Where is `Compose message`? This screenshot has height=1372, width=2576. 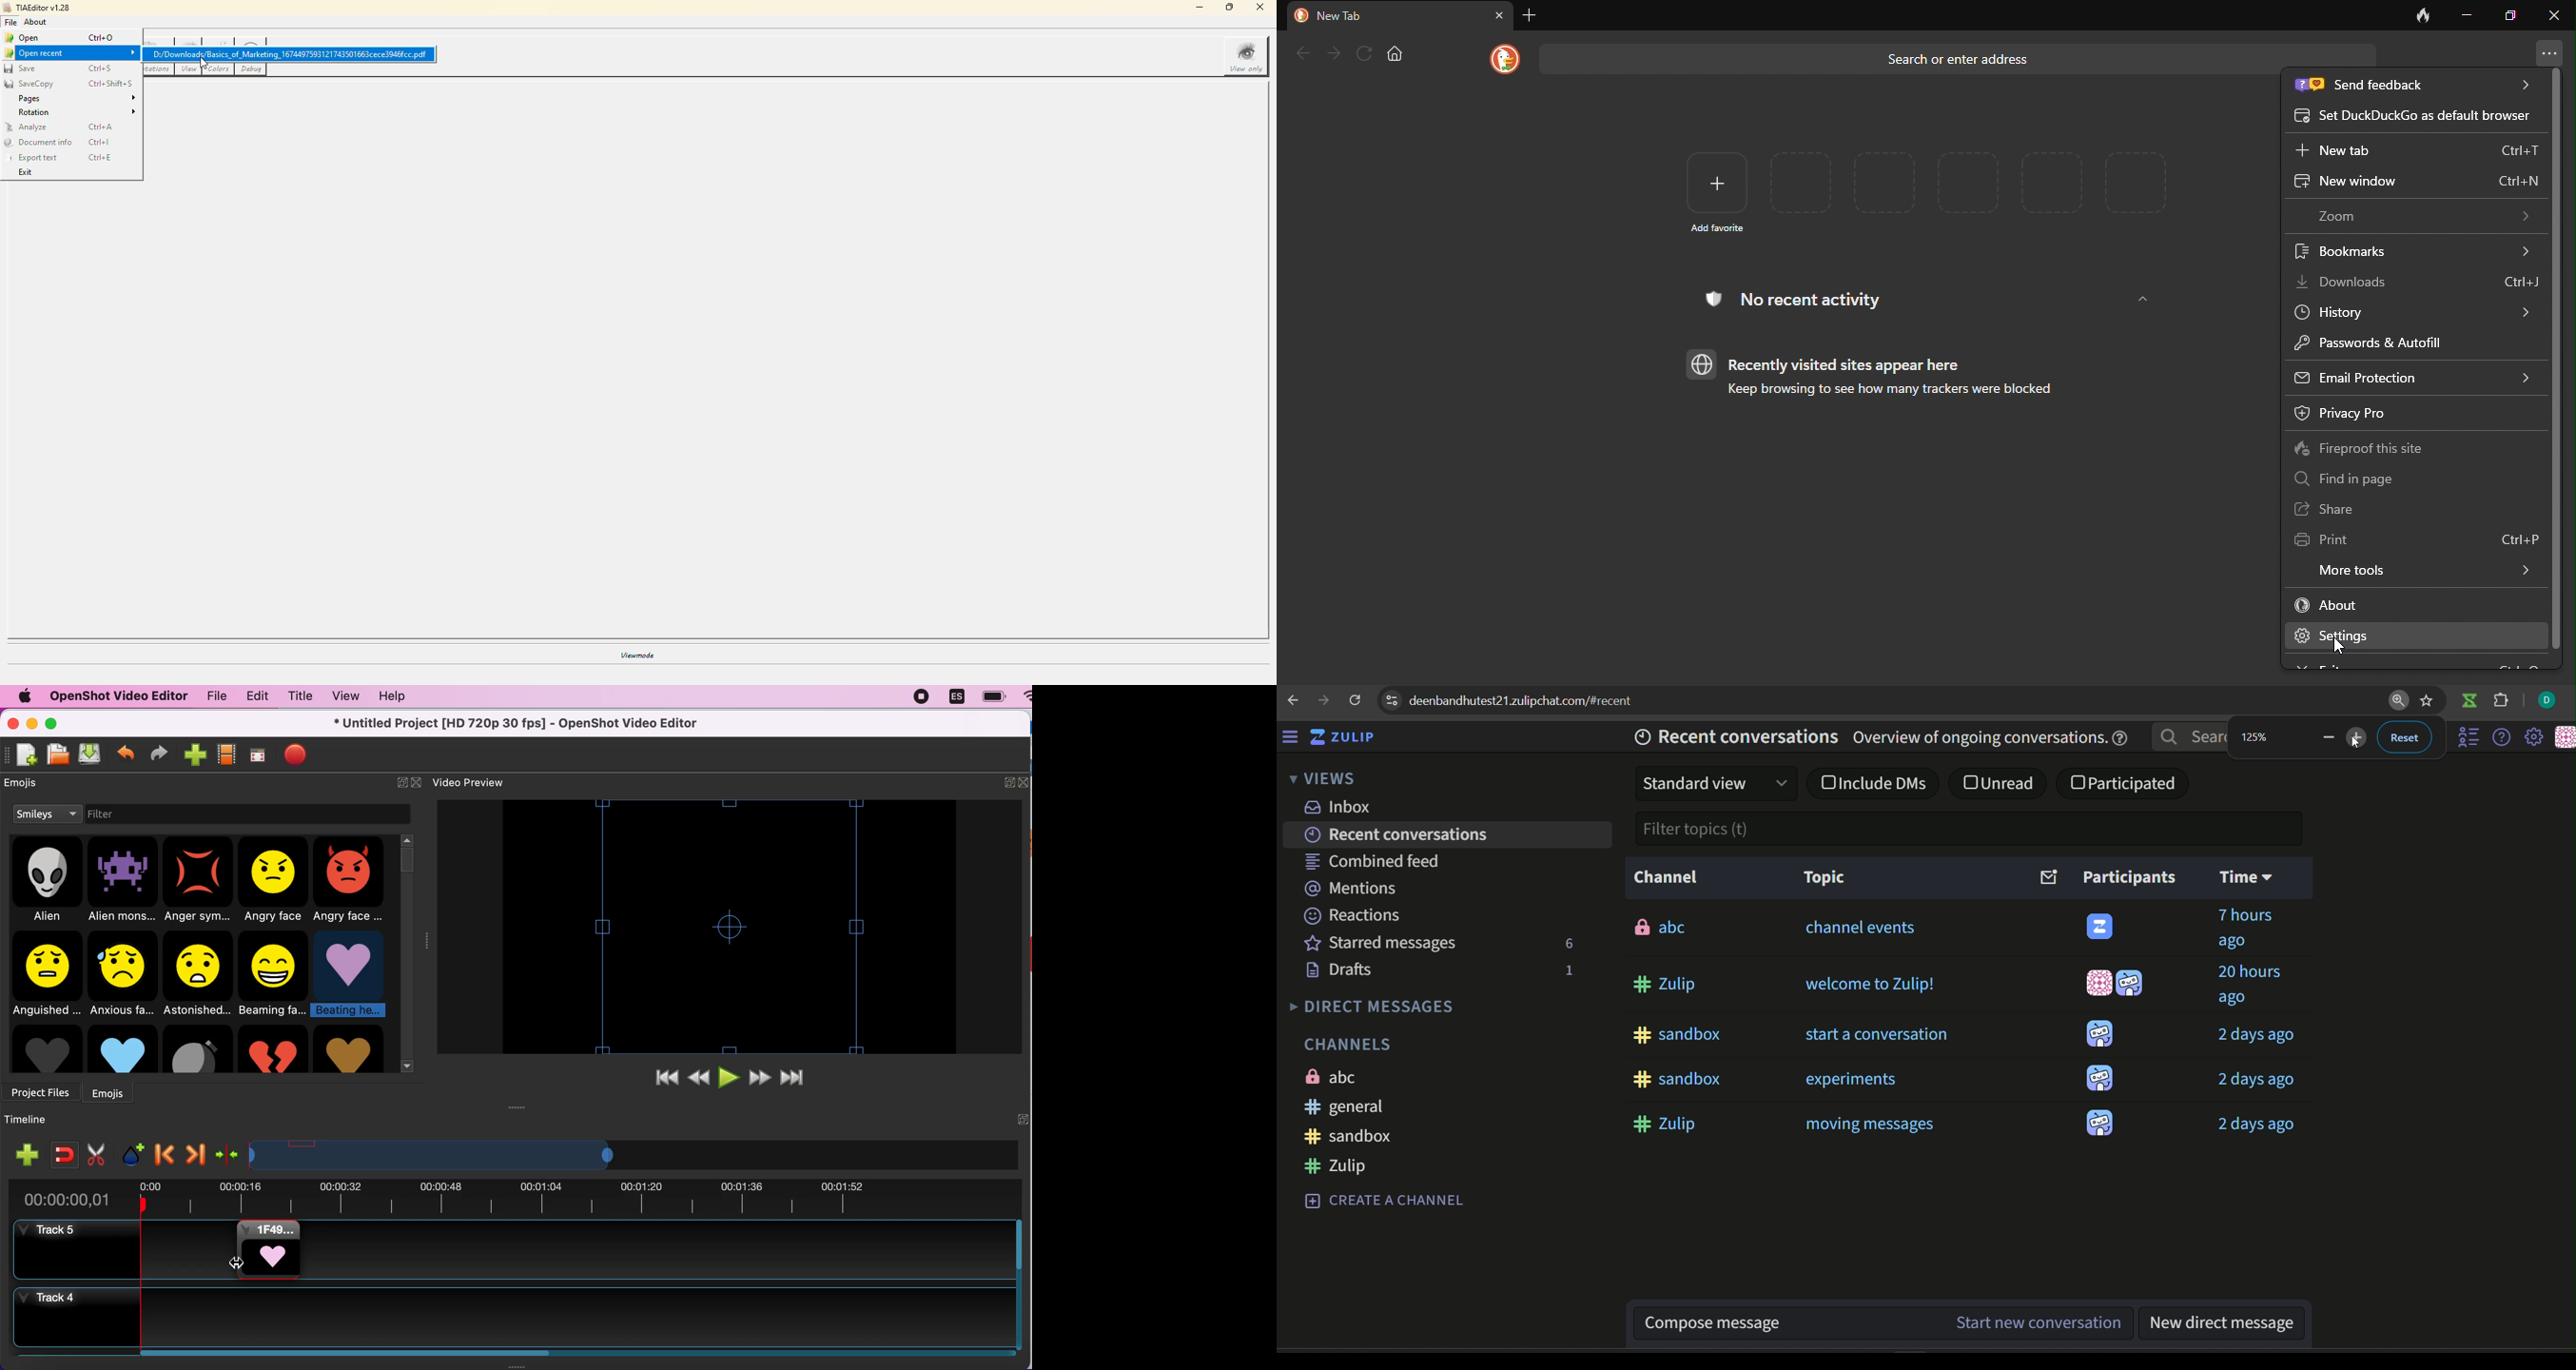 Compose message is located at coordinates (1789, 1324).